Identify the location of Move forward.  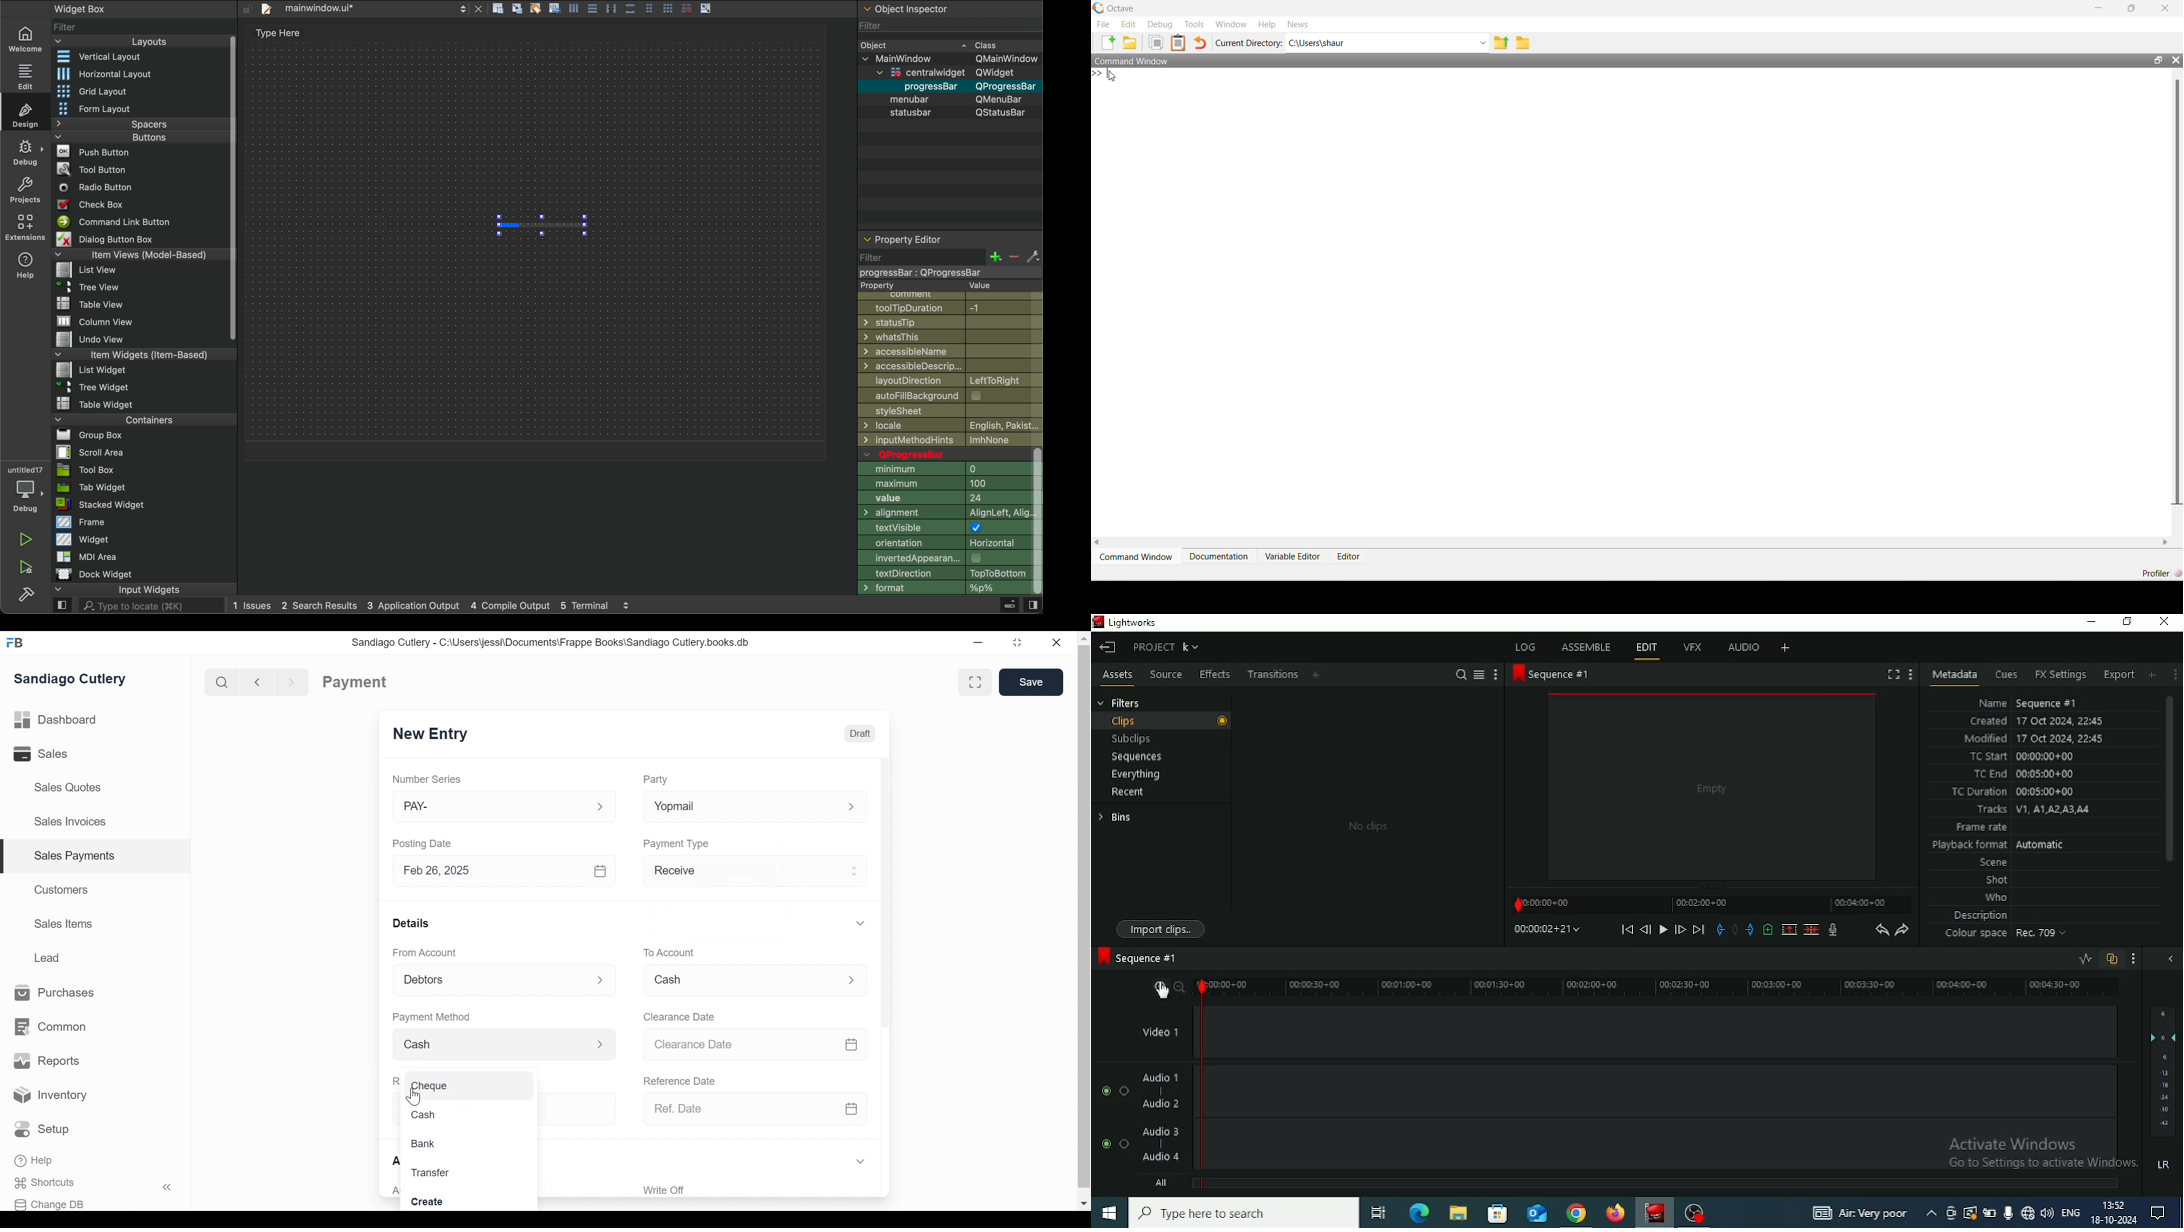
(1699, 931).